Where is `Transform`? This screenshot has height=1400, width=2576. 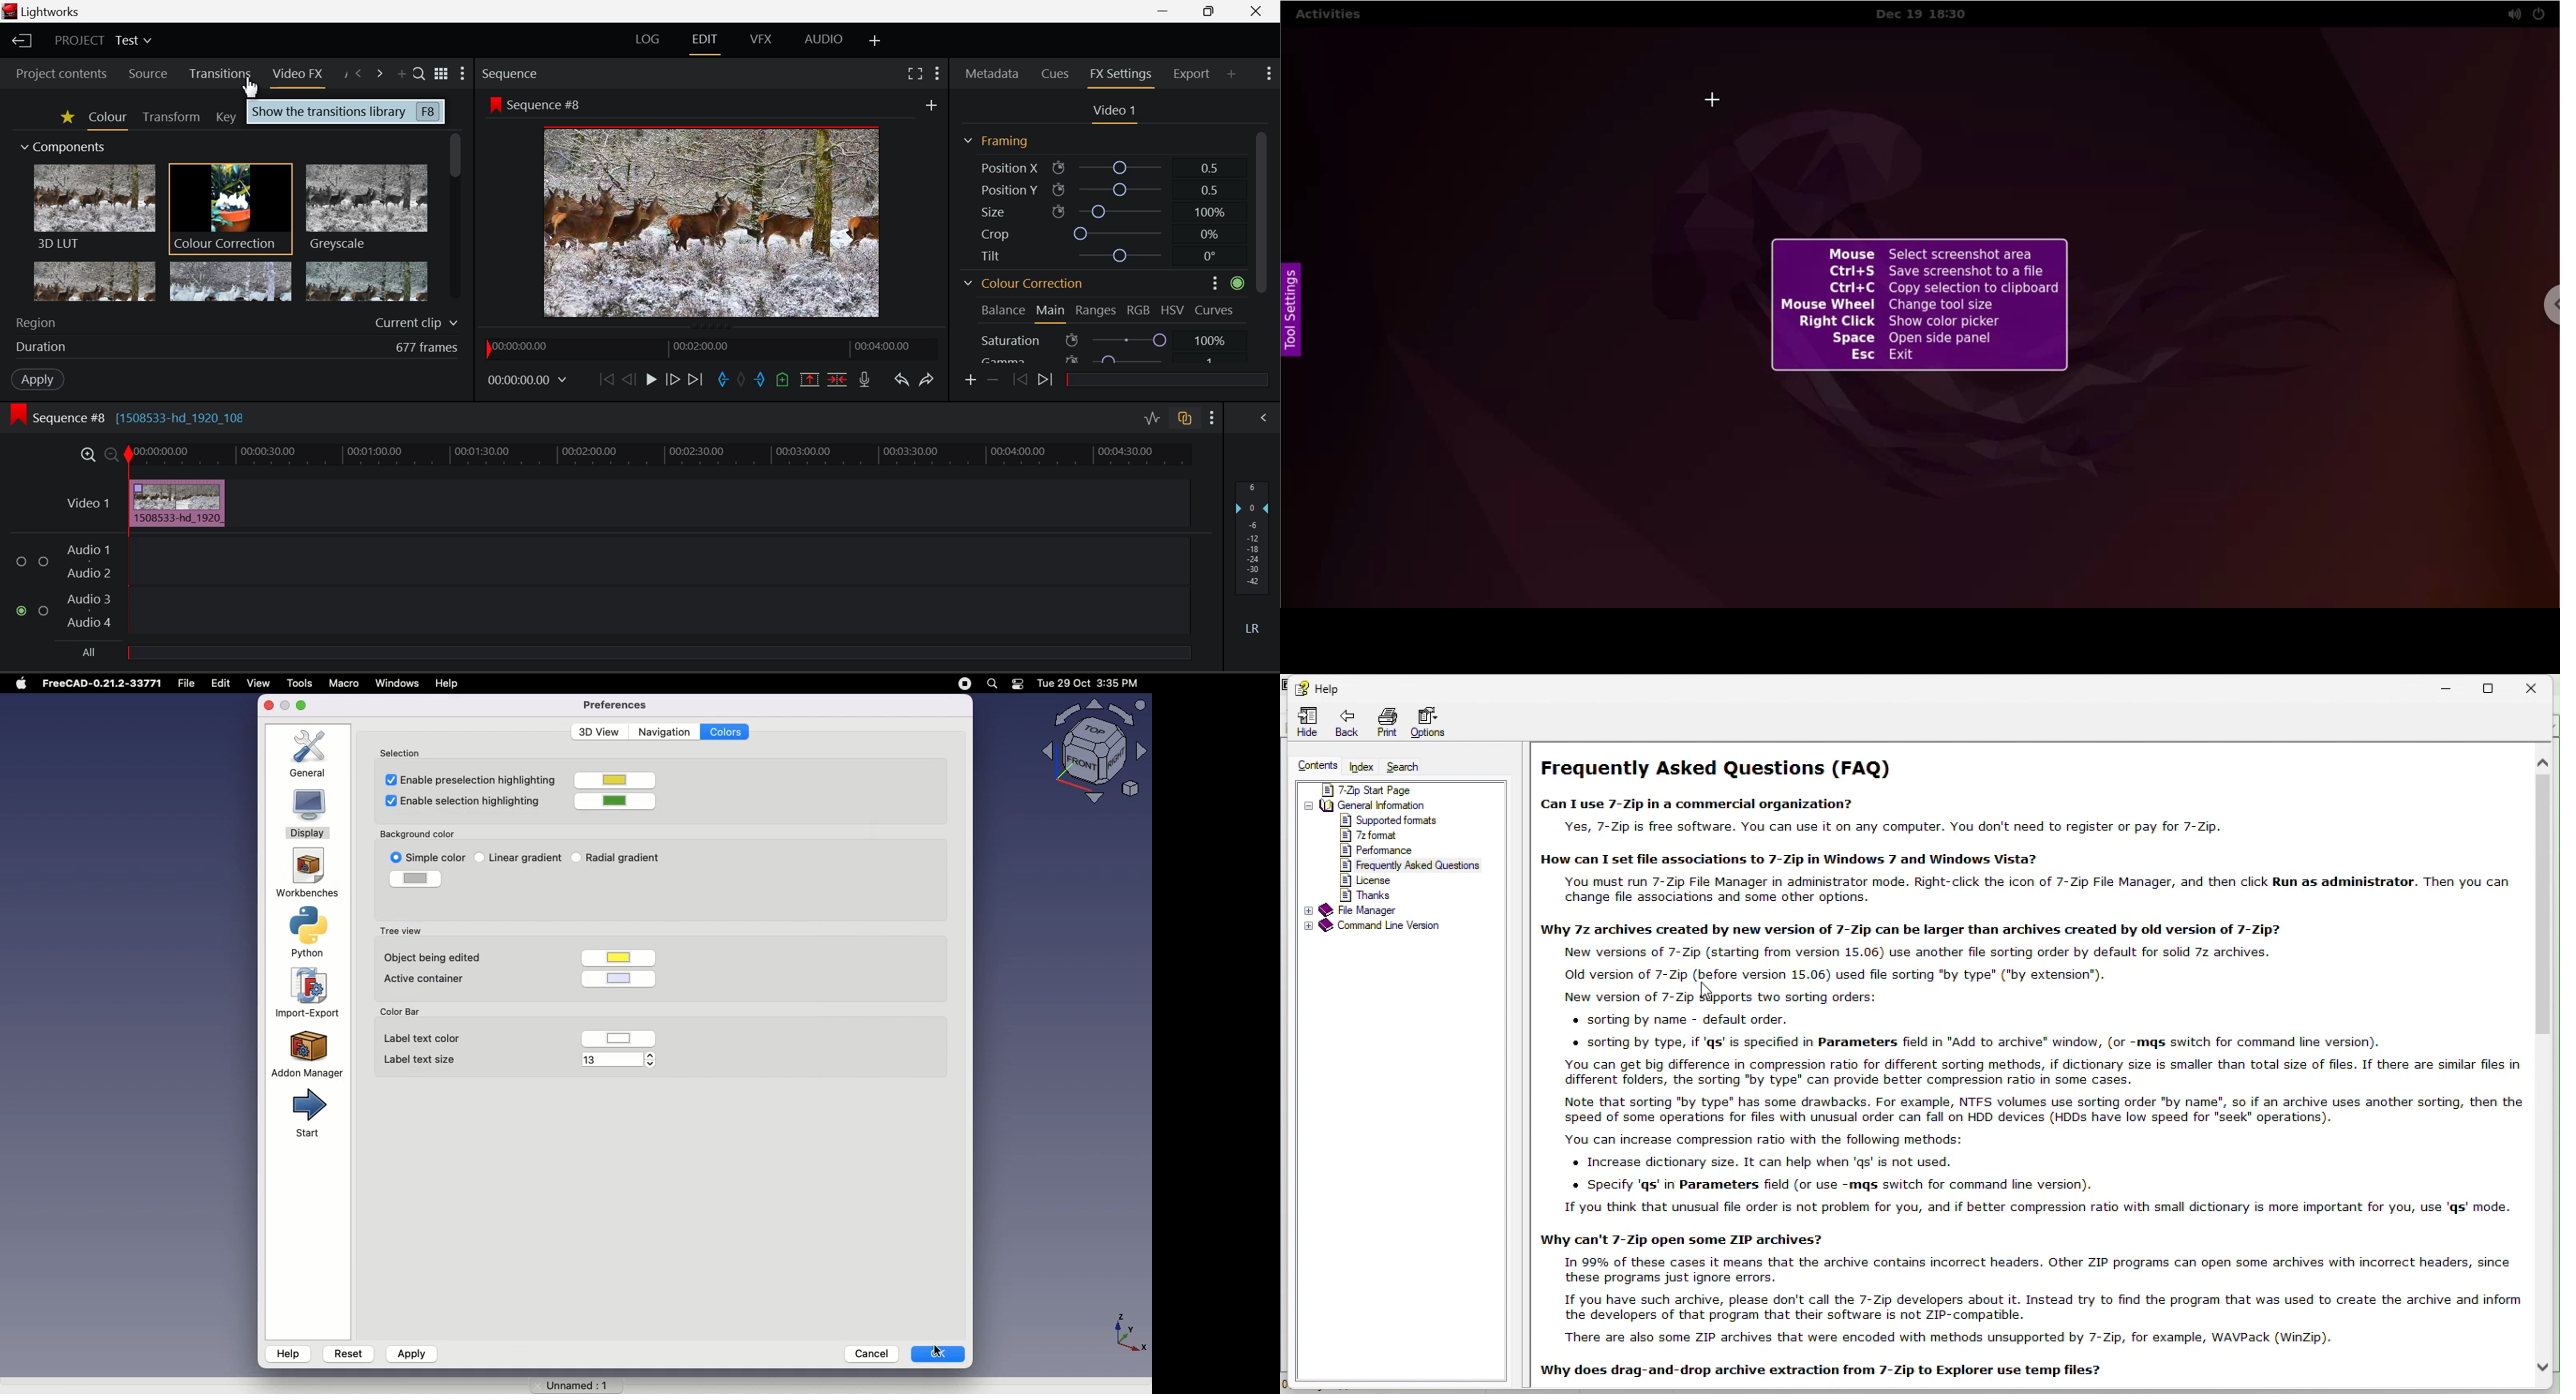 Transform is located at coordinates (171, 117).